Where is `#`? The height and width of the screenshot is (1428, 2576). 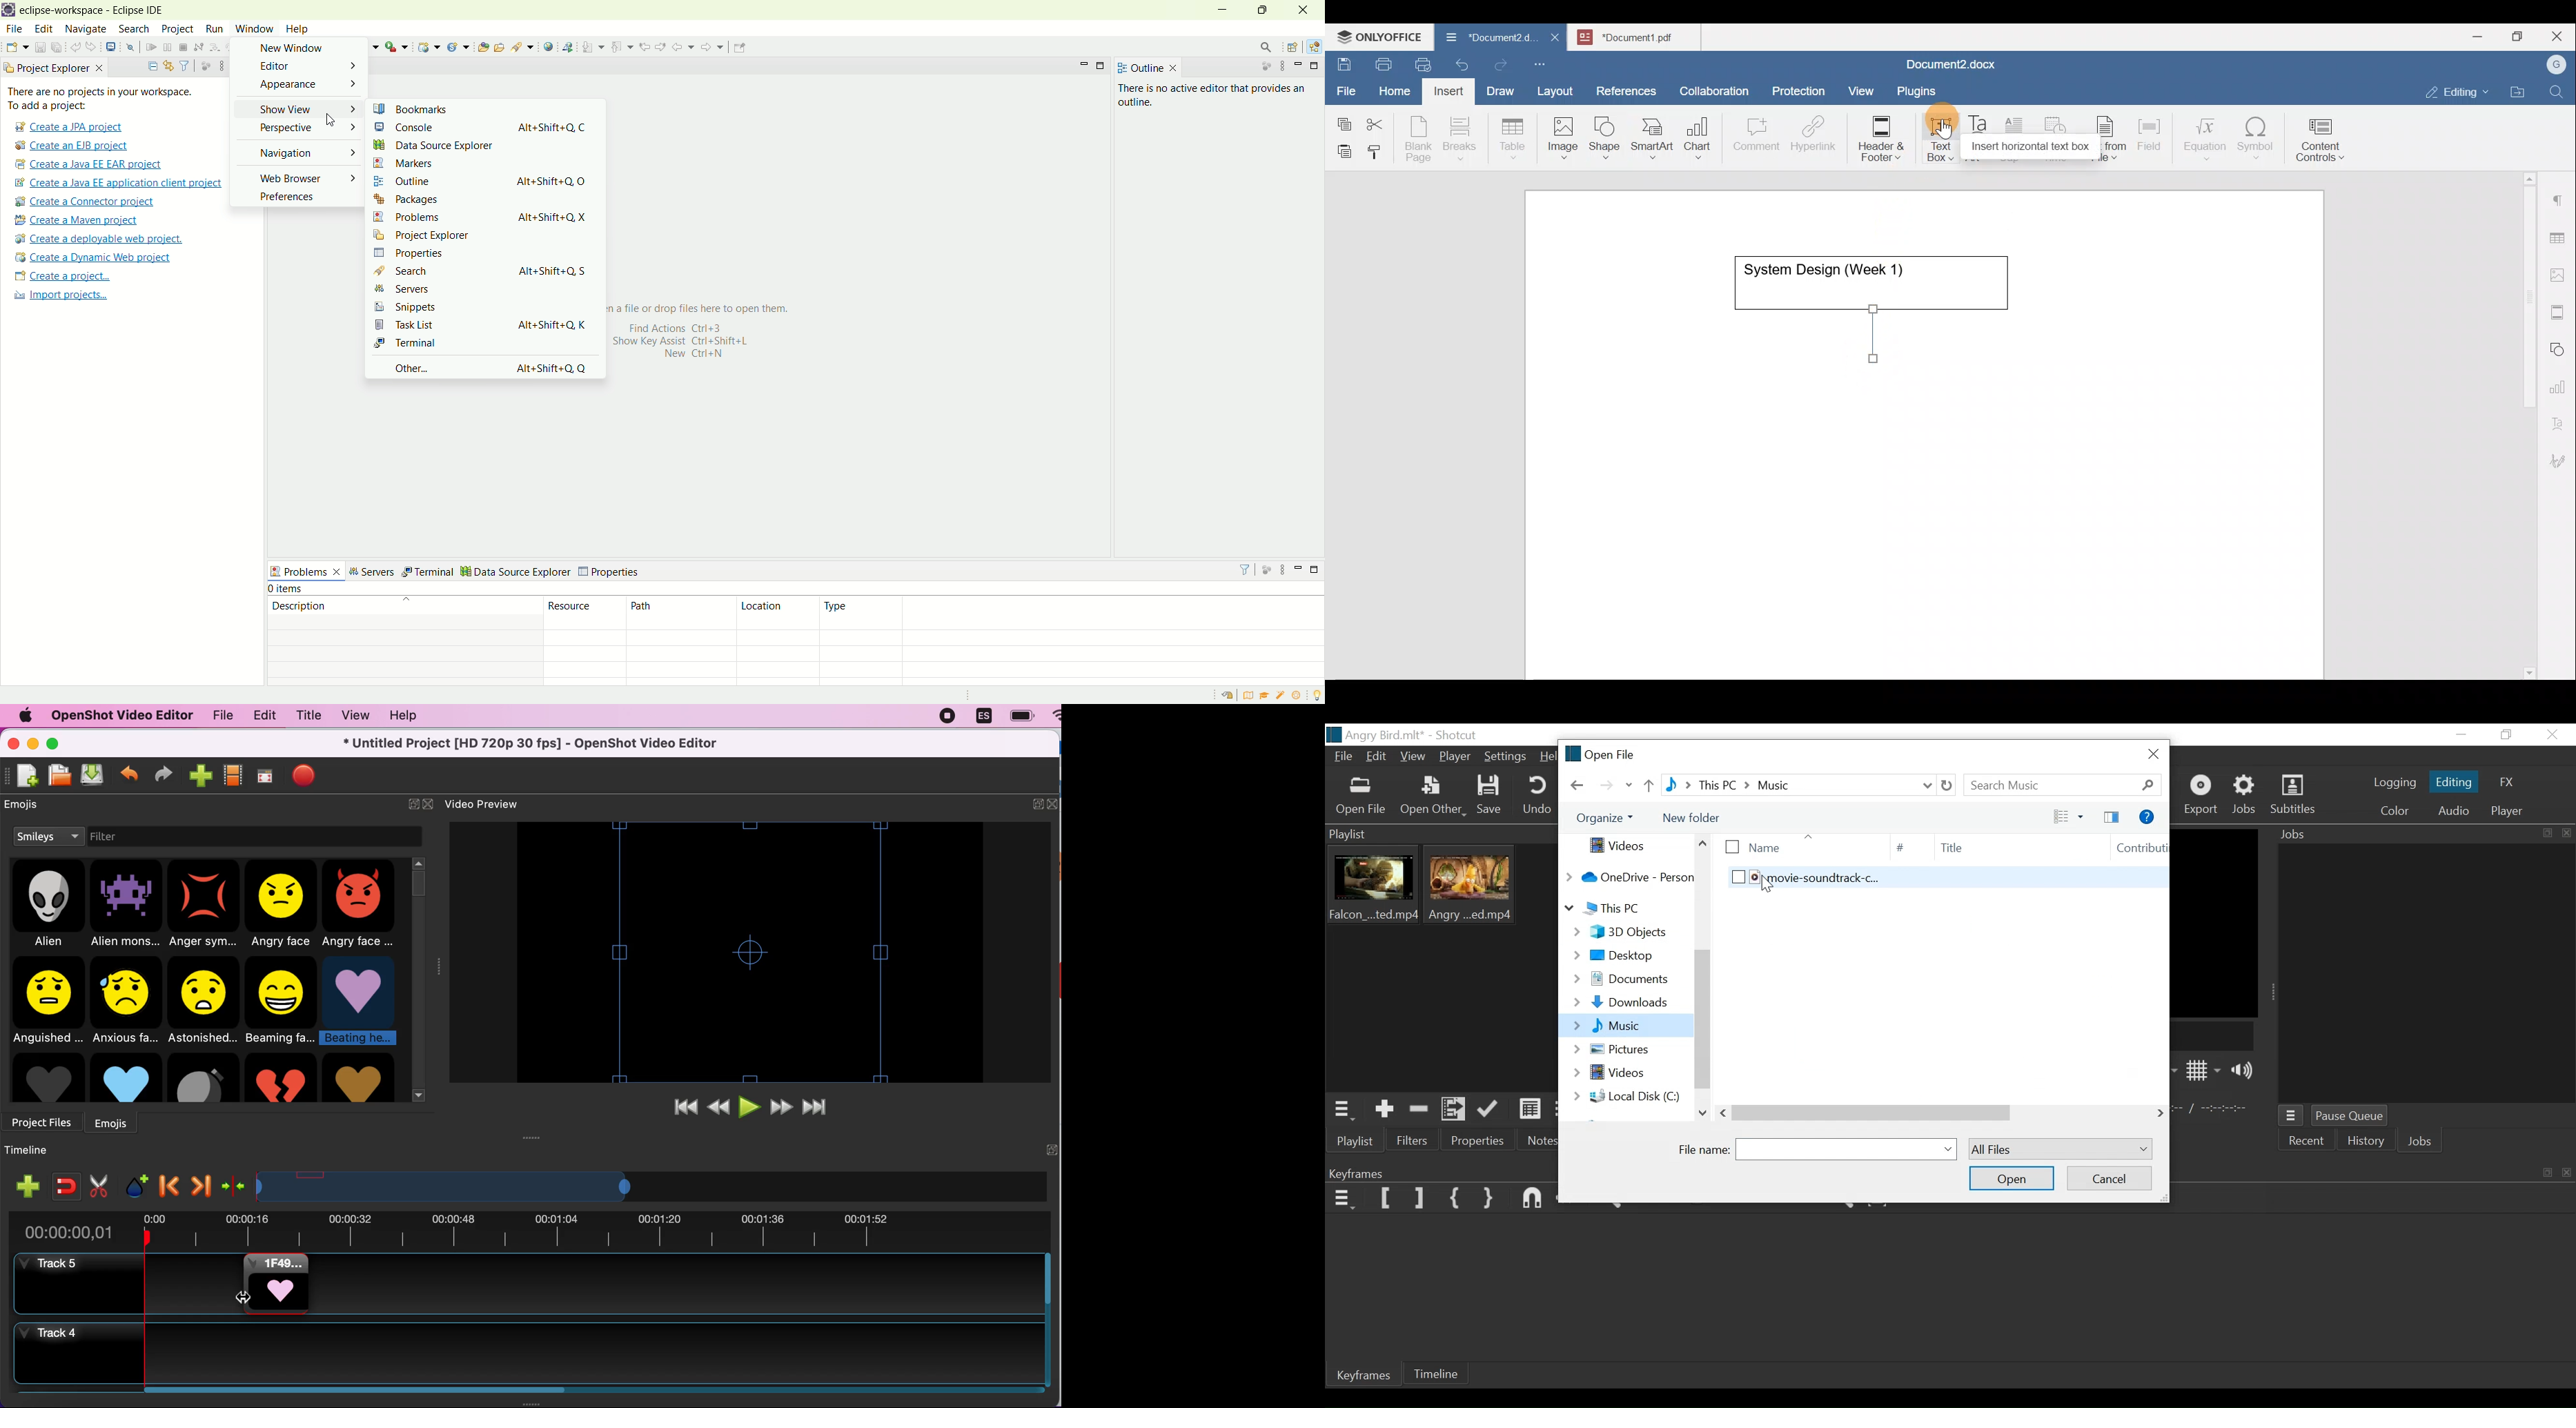
# is located at coordinates (1900, 847).